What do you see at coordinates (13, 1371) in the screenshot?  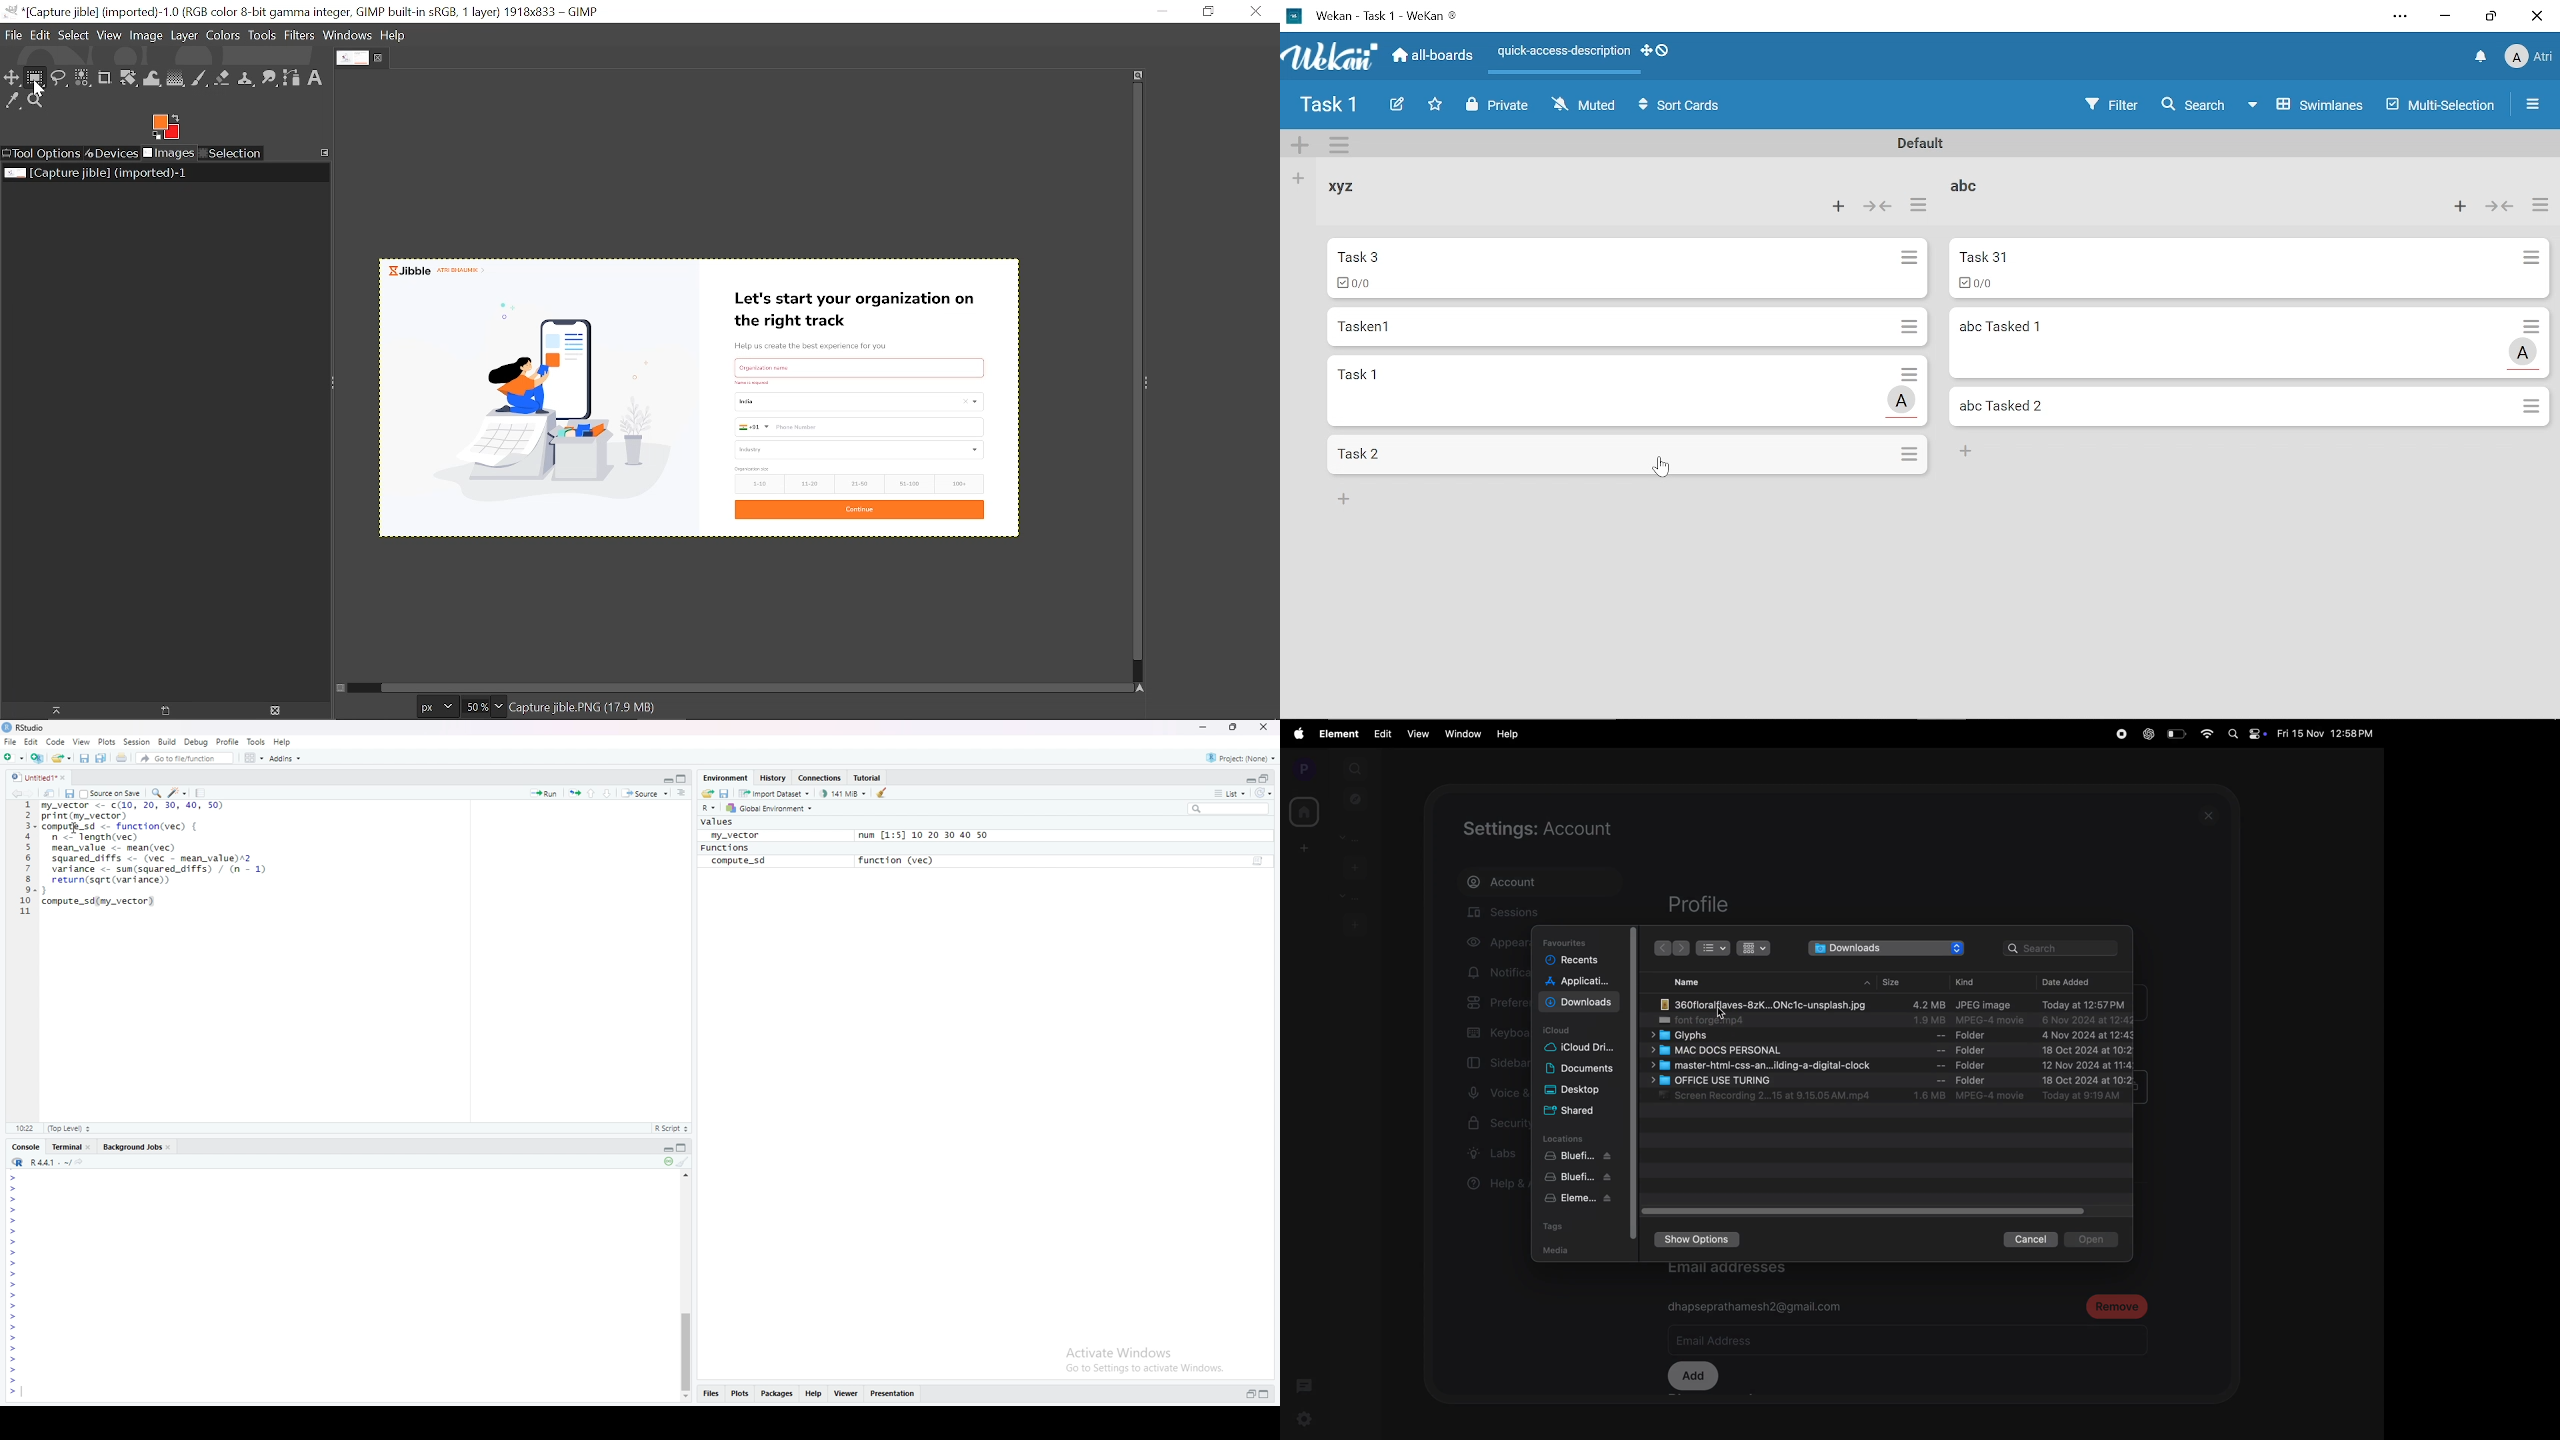 I see `Prompt cursor` at bounding box center [13, 1371].